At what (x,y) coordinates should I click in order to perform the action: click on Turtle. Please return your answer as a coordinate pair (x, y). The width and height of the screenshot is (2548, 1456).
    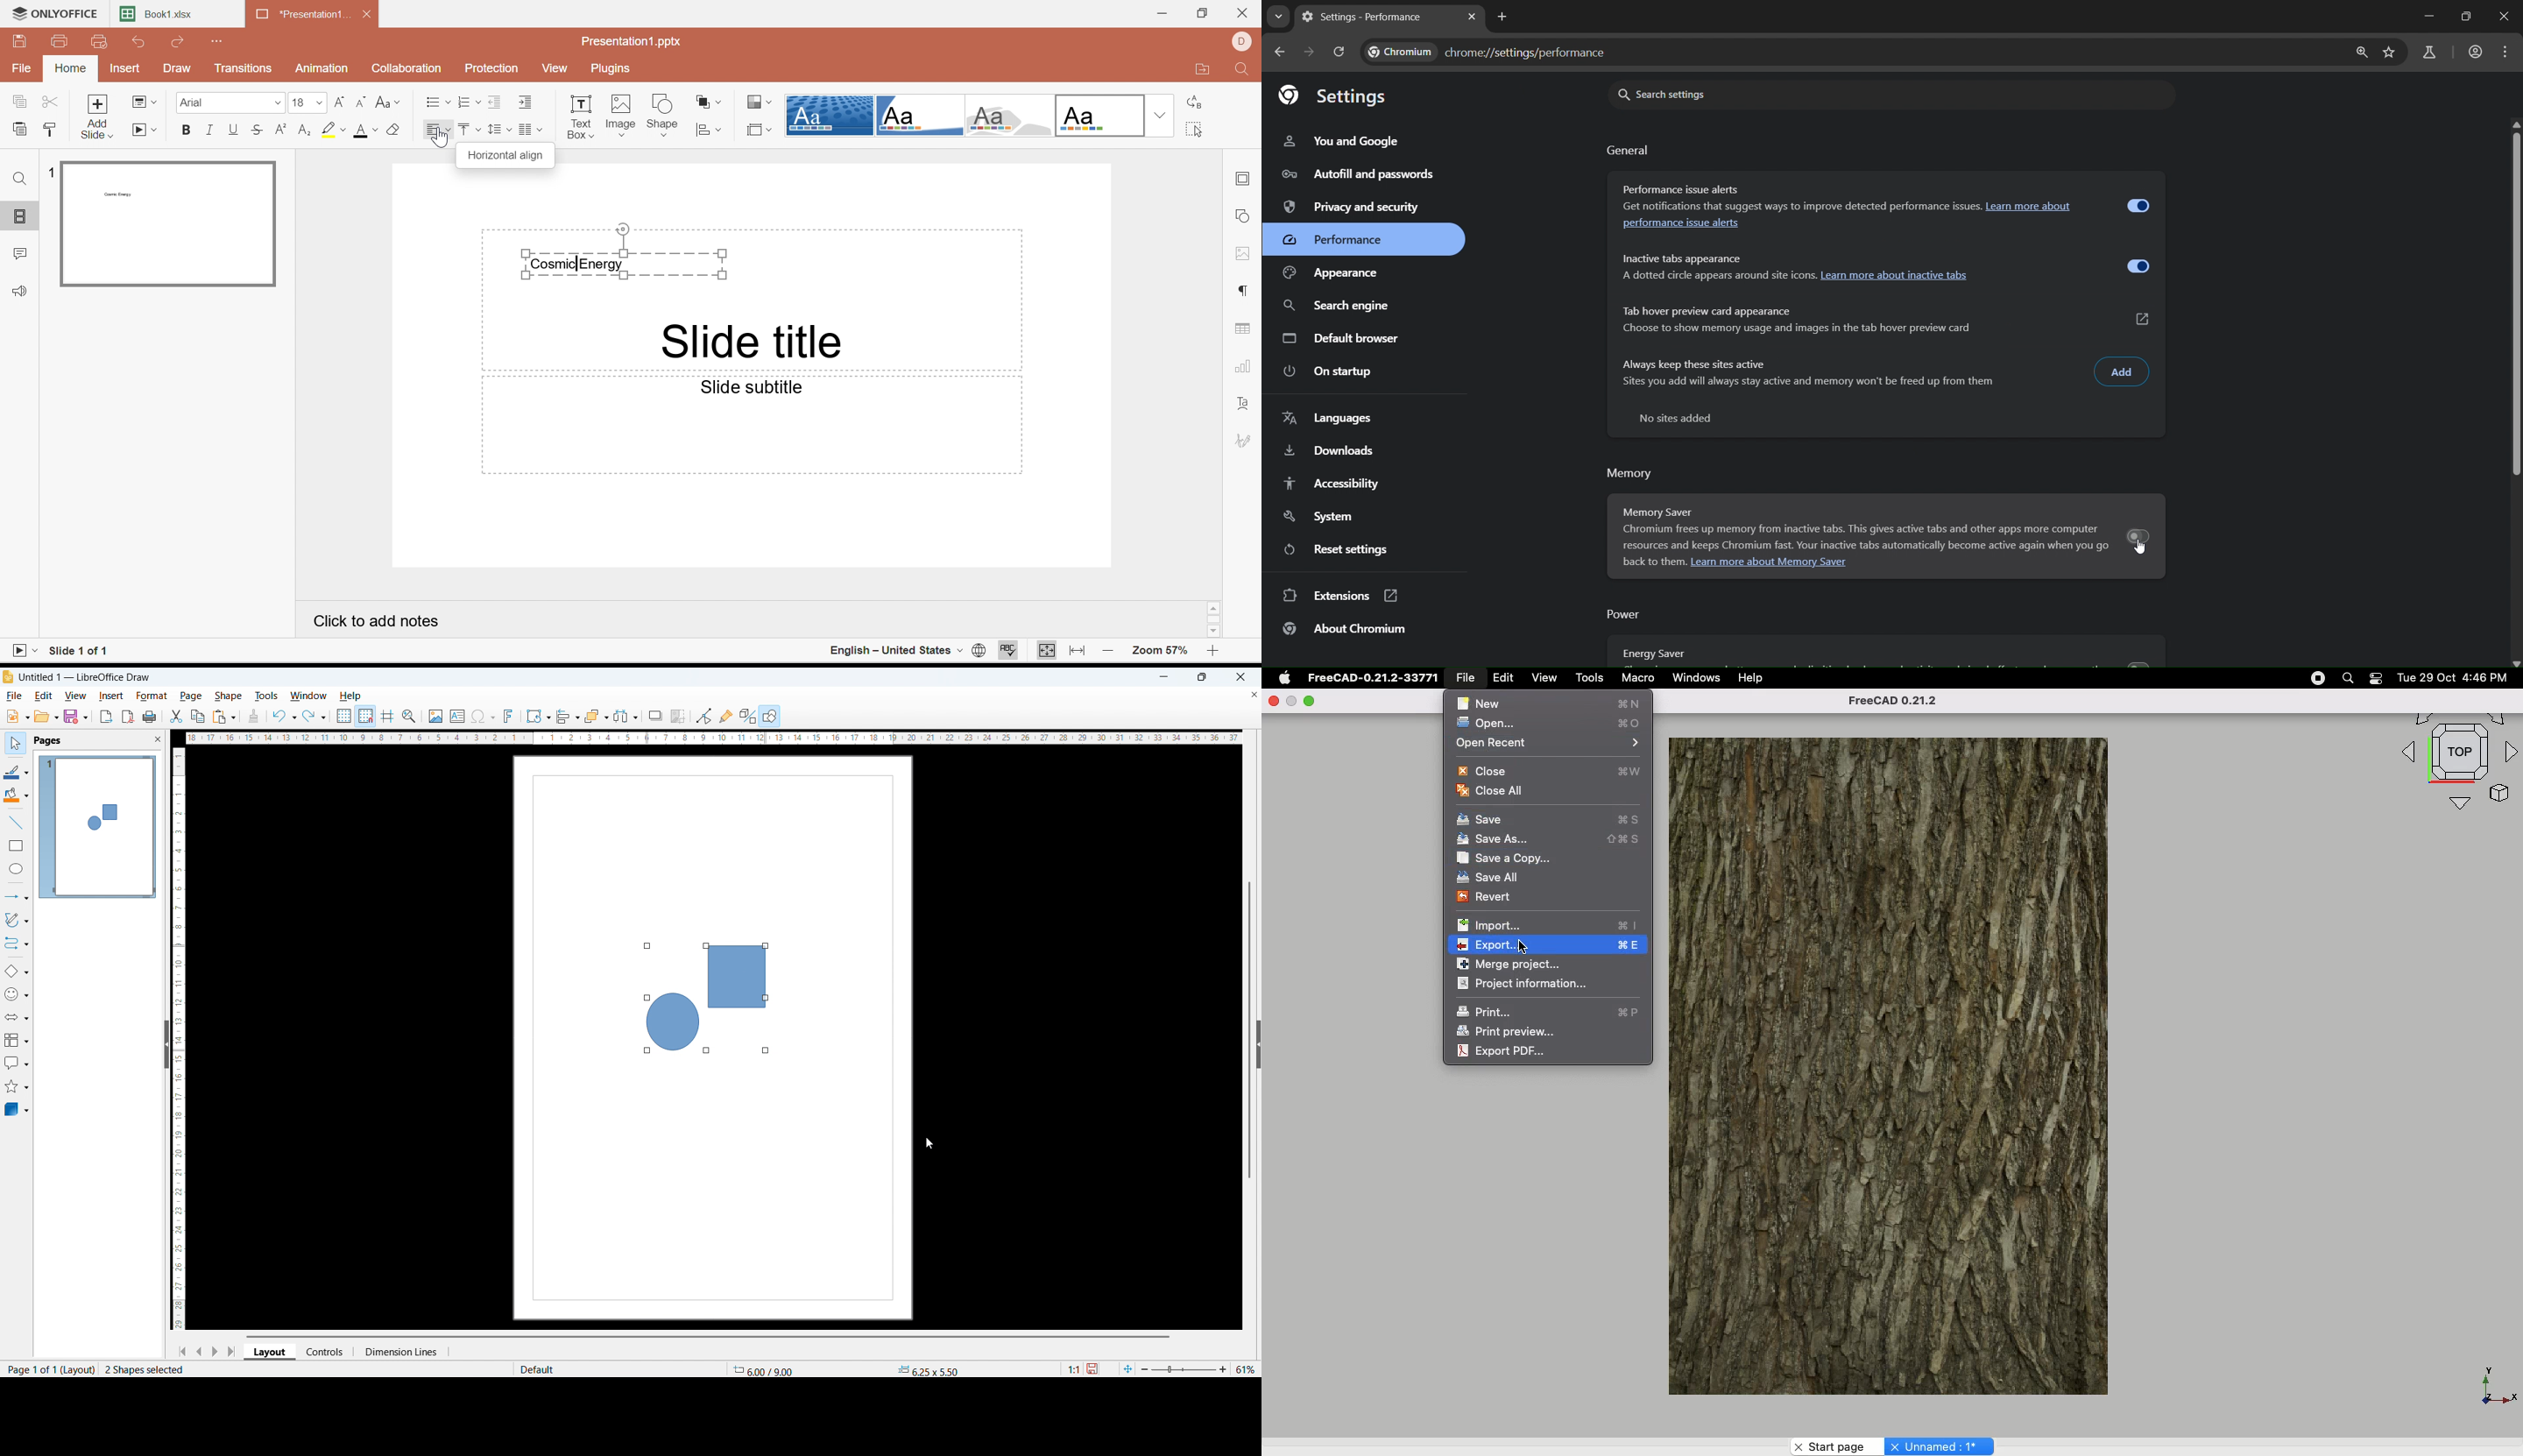
    Looking at the image, I should click on (1012, 116).